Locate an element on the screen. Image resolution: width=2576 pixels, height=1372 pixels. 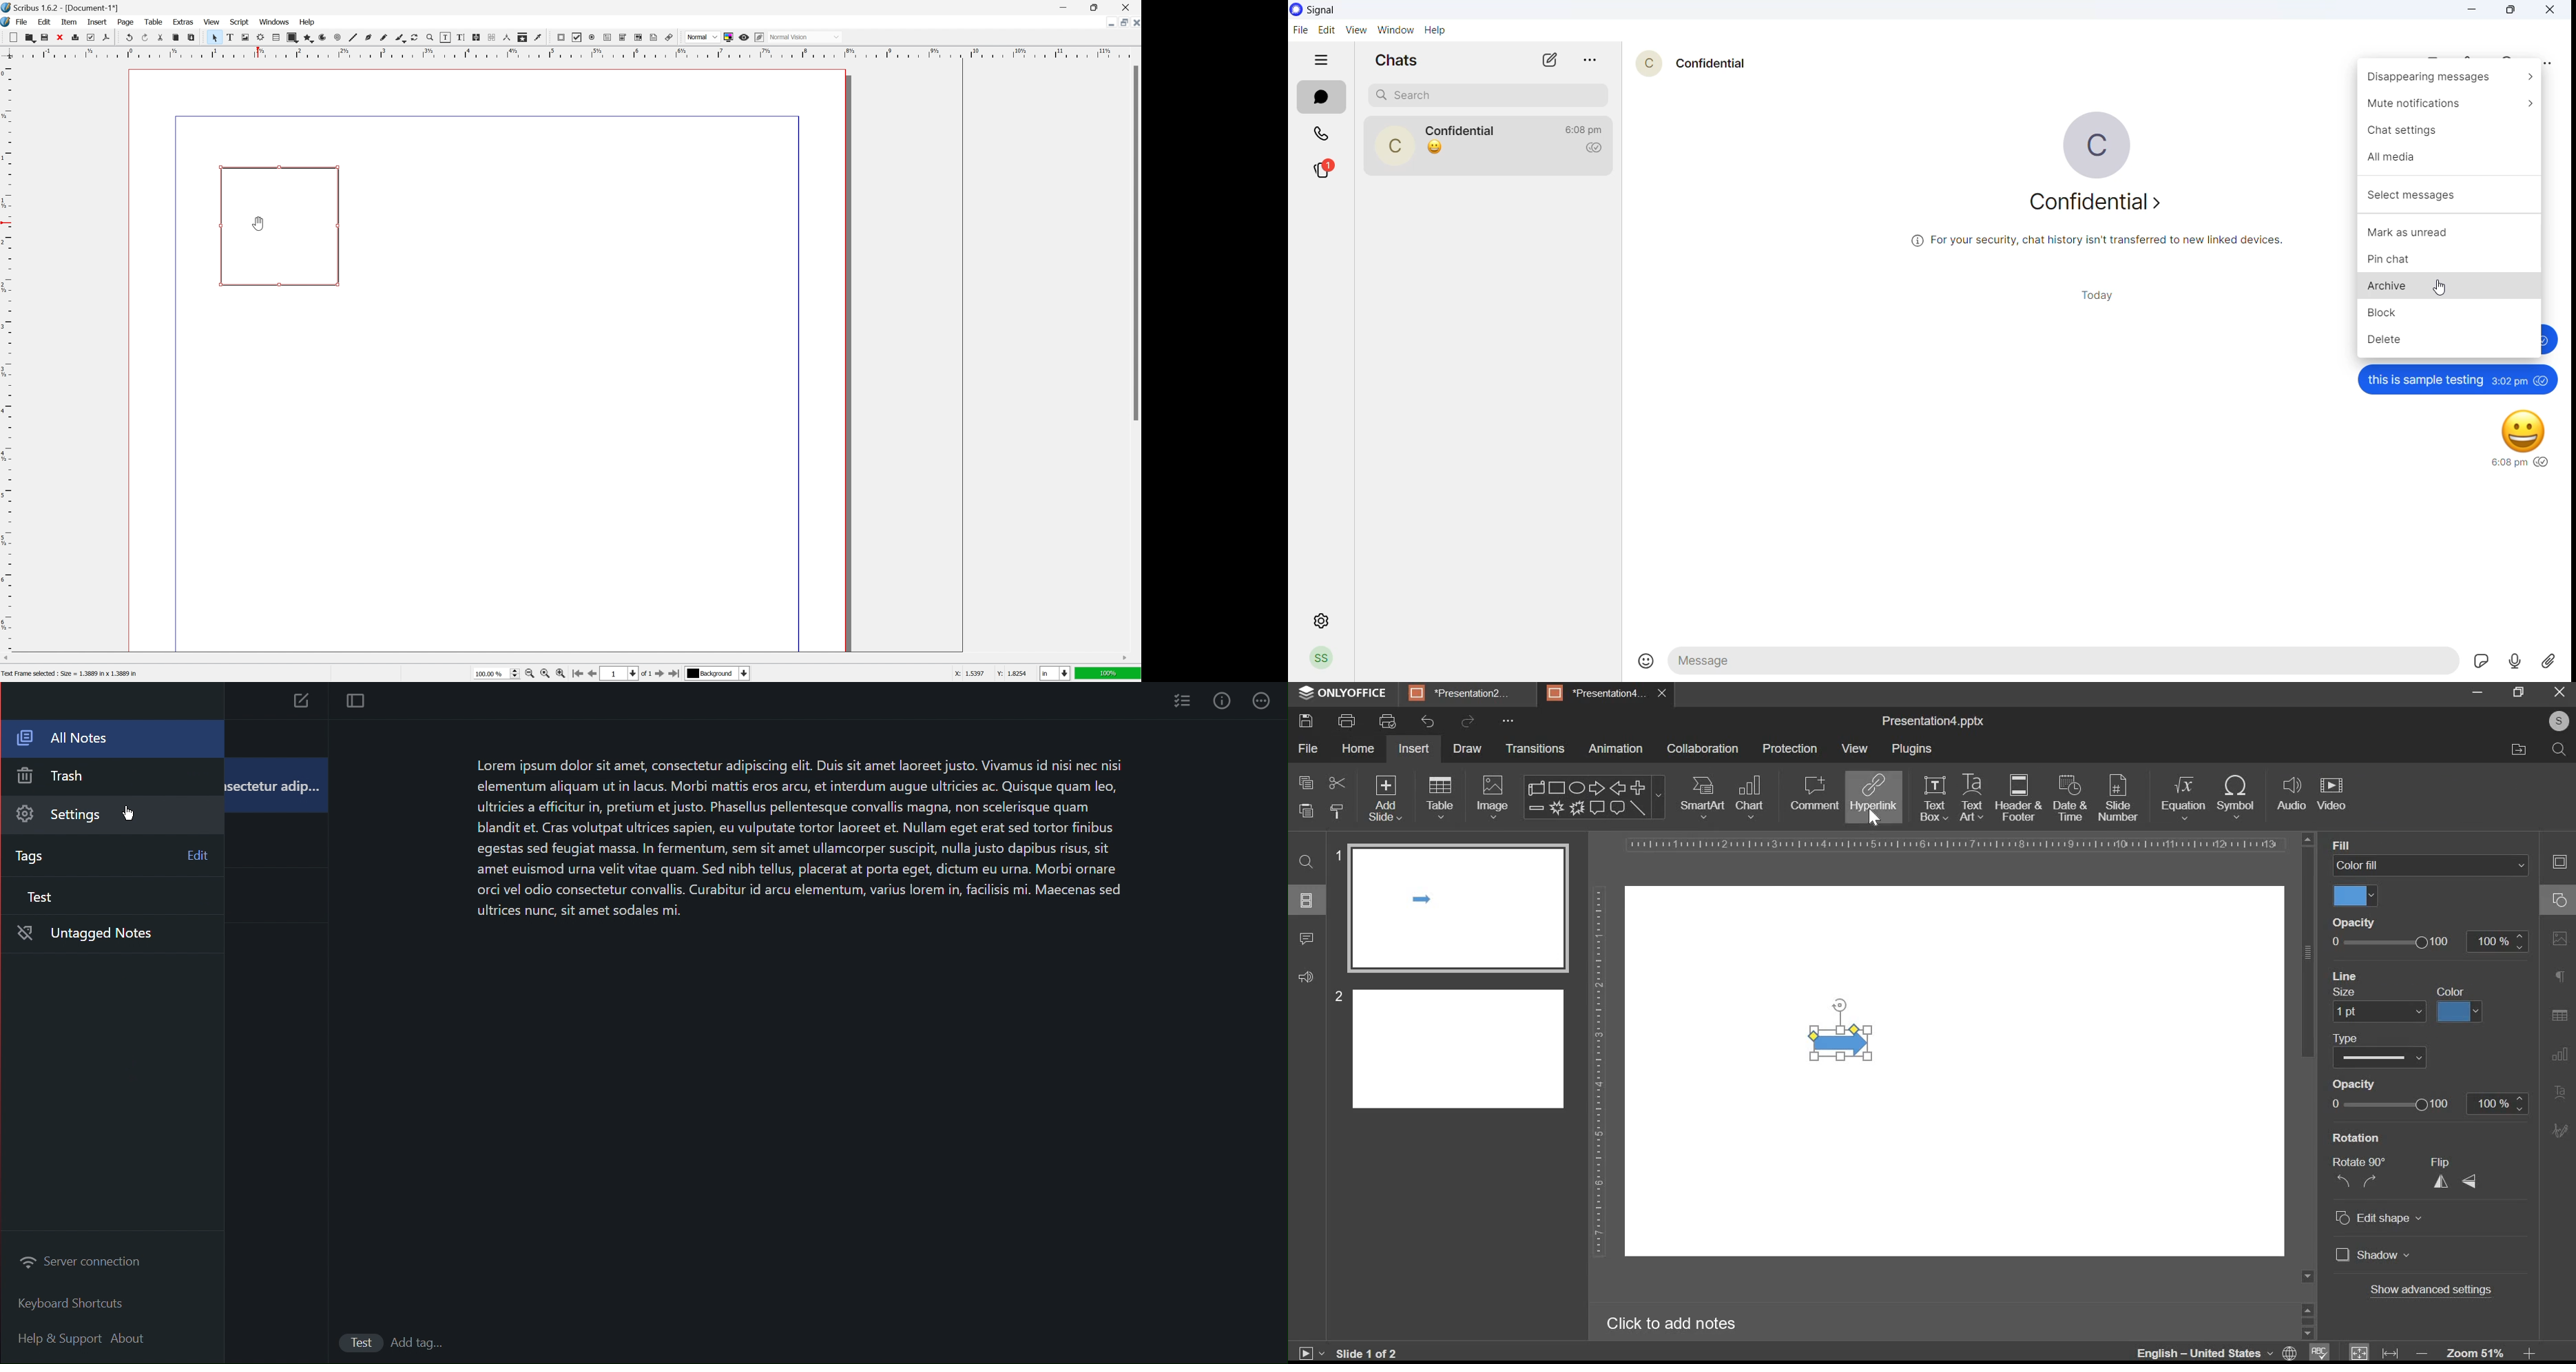
profile picture is located at coordinates (1393, 146).